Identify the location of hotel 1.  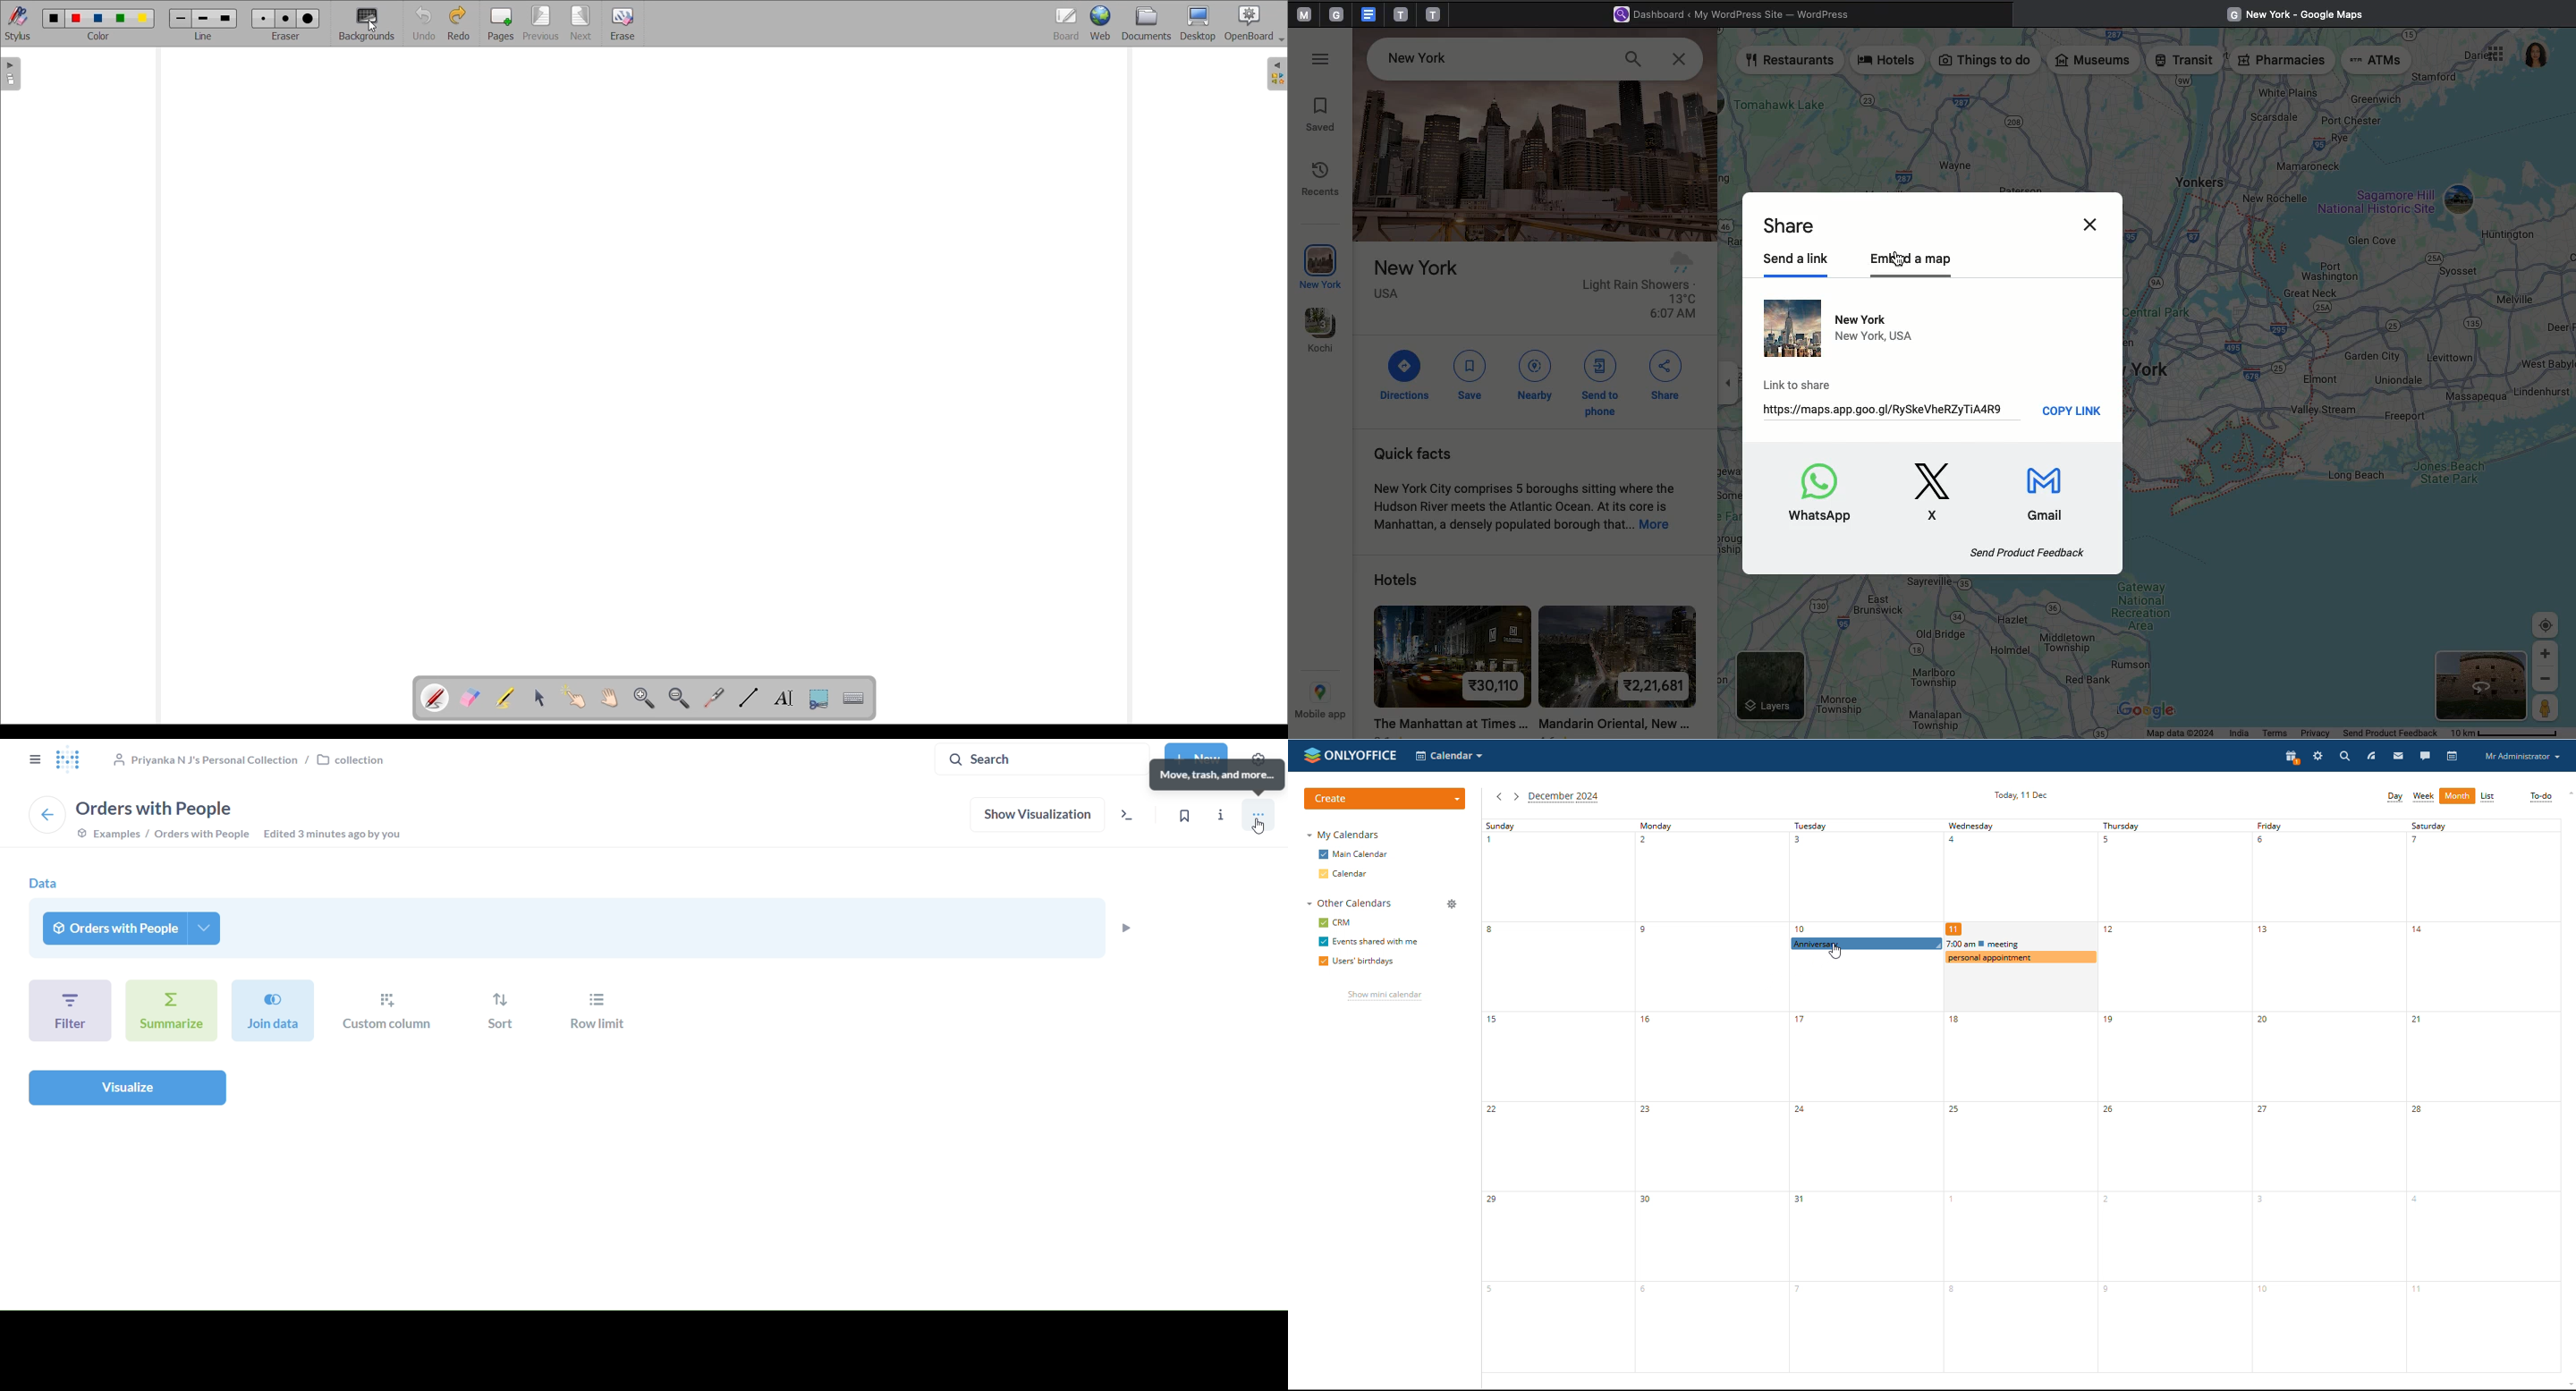
(1452, 663).